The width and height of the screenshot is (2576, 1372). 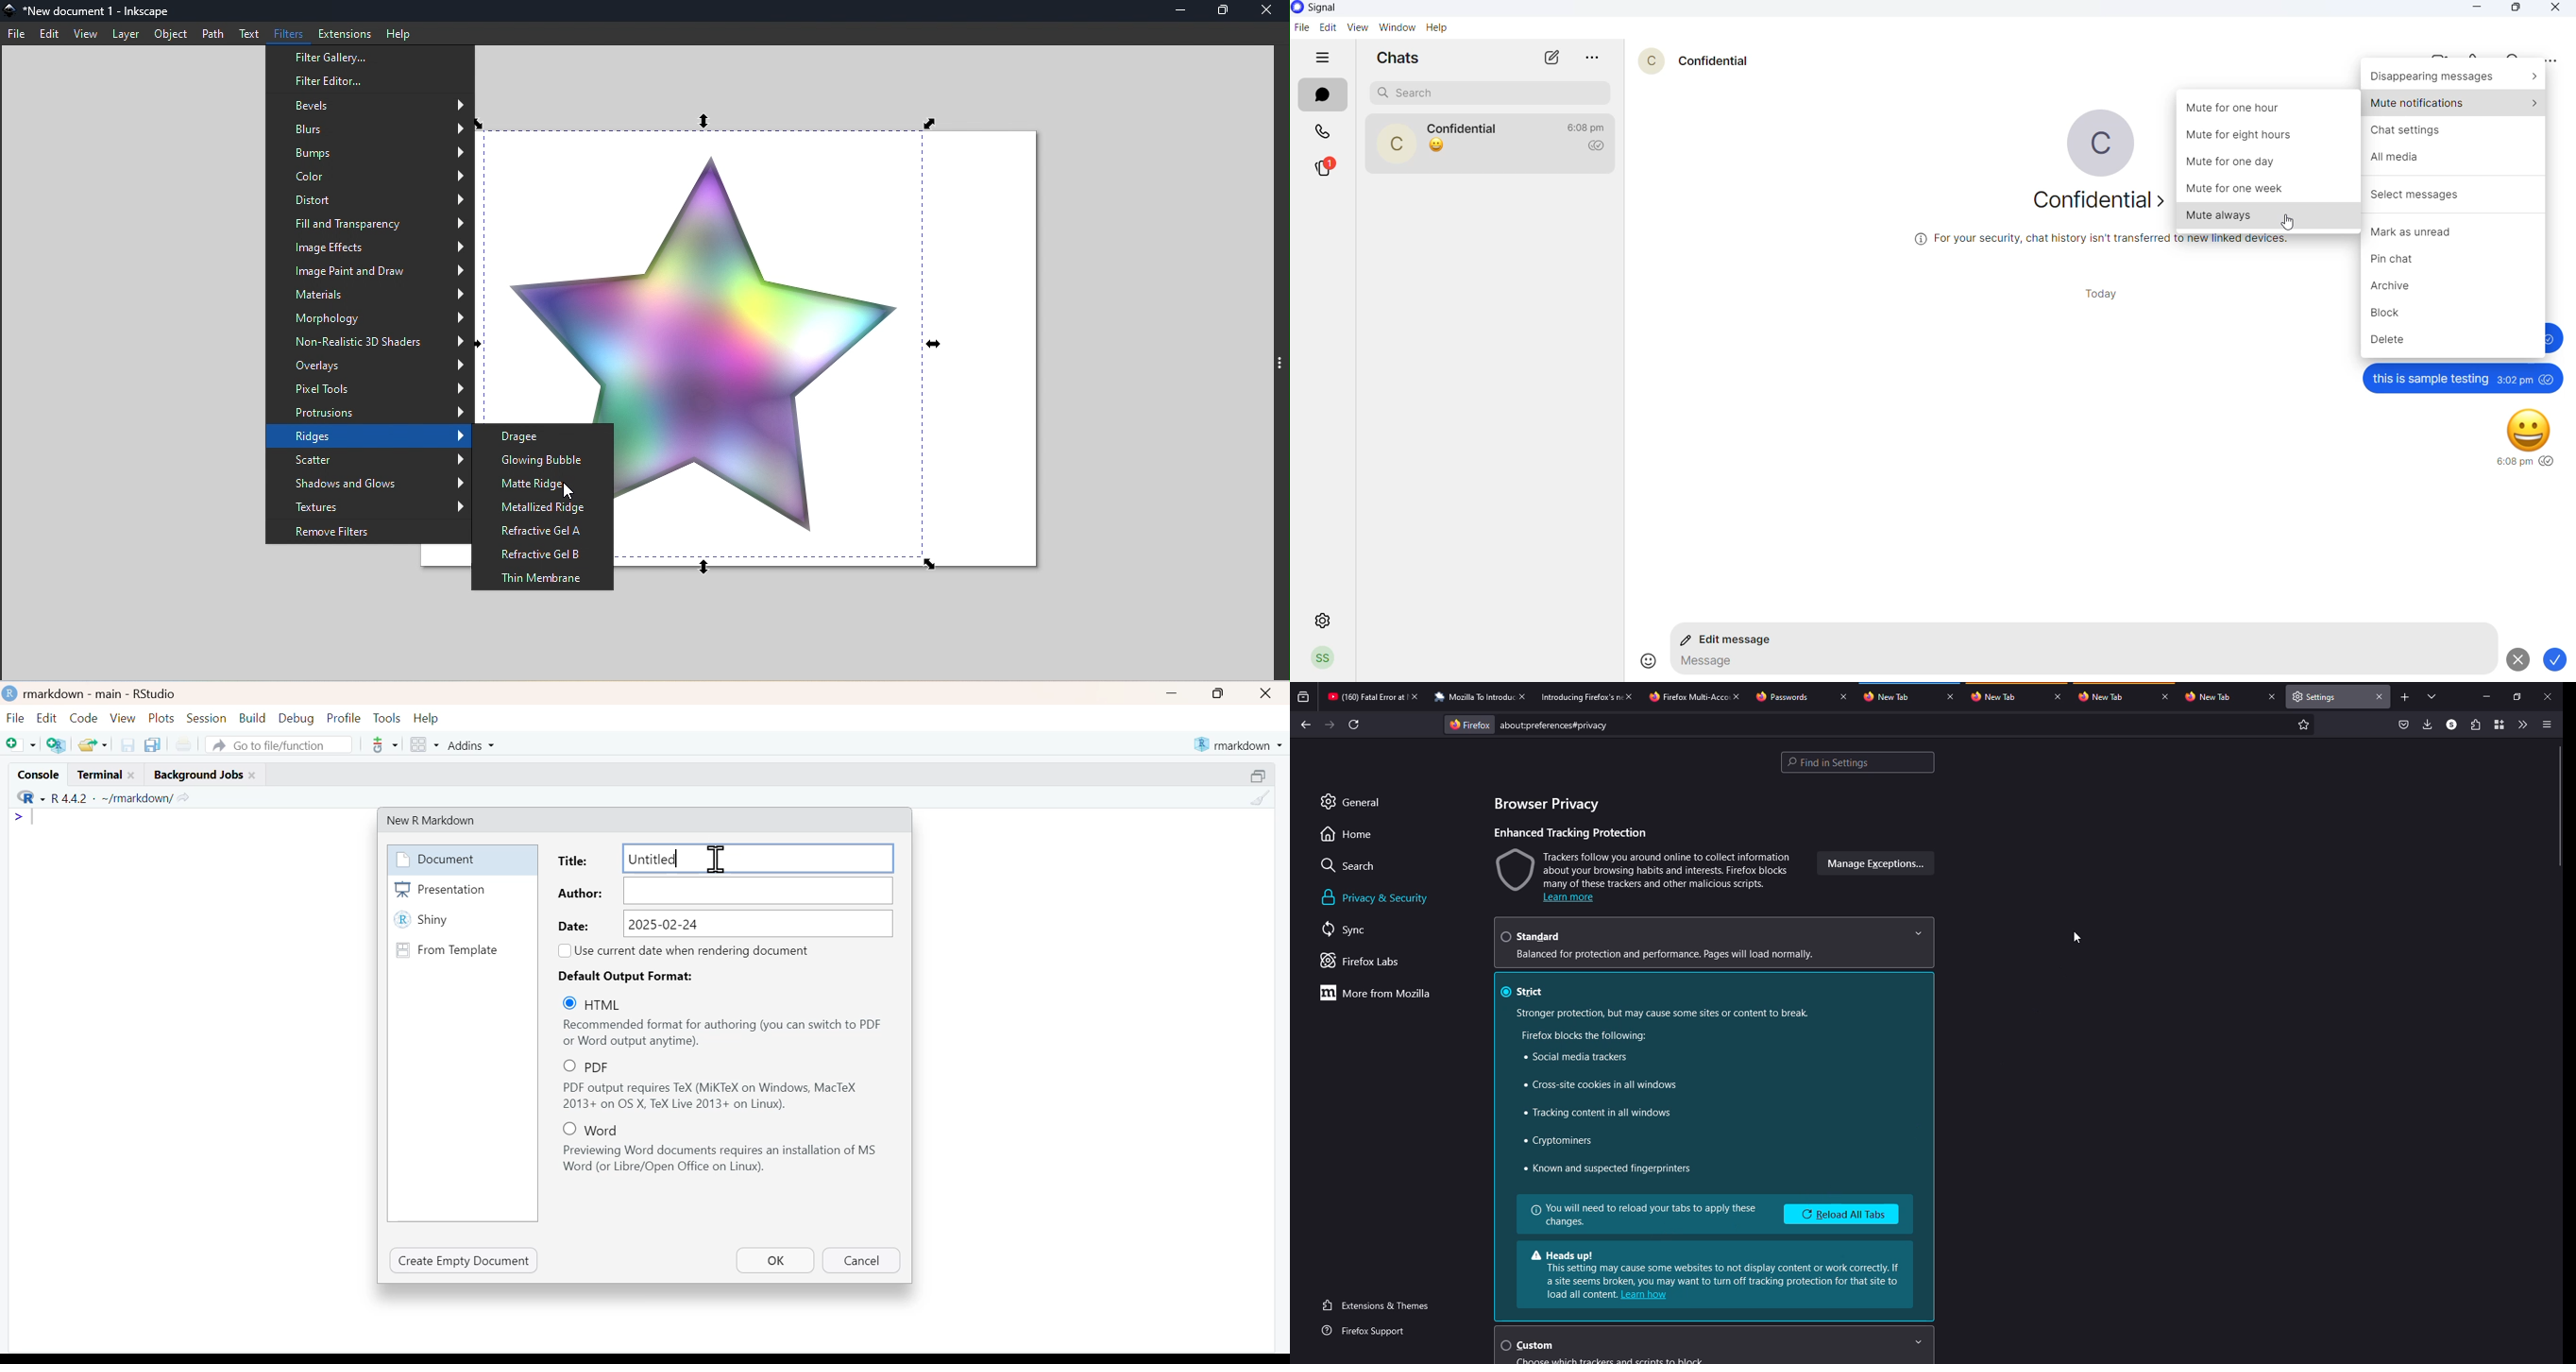 I want to click on disappearing messages, so click(x=2455, y=78).